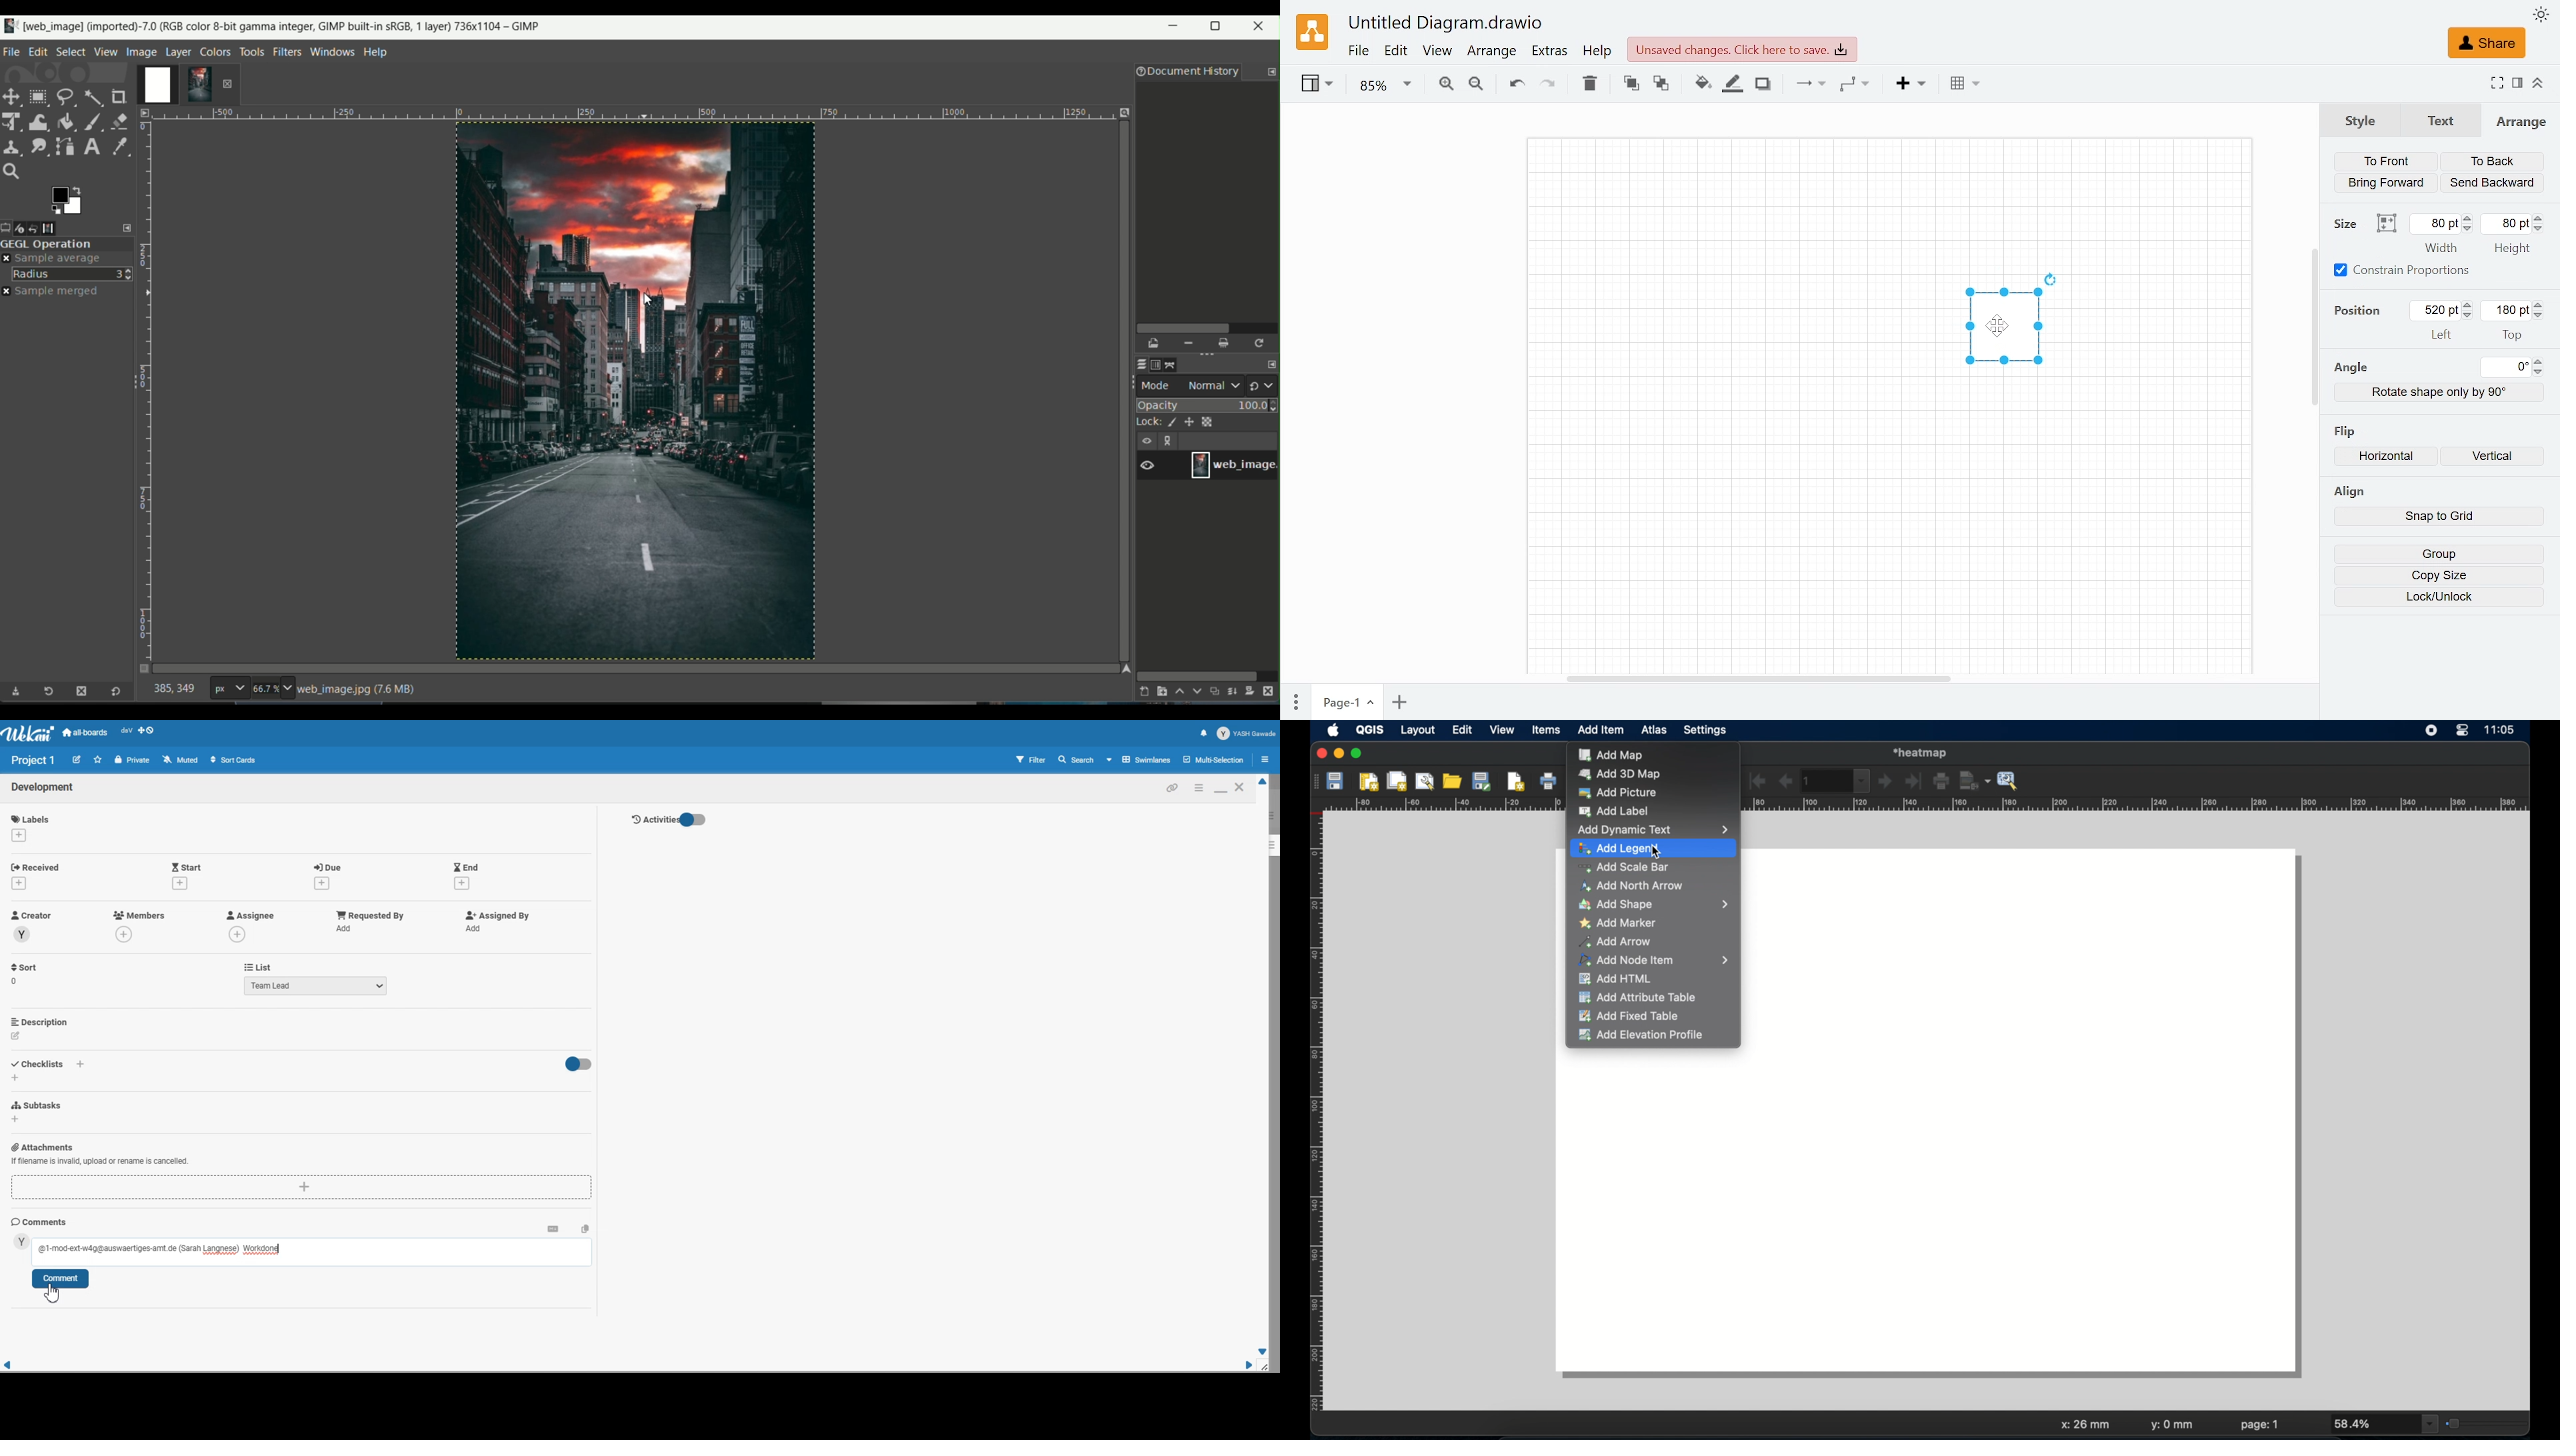 This screenshot has width=2576, height=1456. What do you see at coordinates (2311, 325) in the screenshot?
I see `Vertical Scroll Bar` at bounding box center [2311, 325].